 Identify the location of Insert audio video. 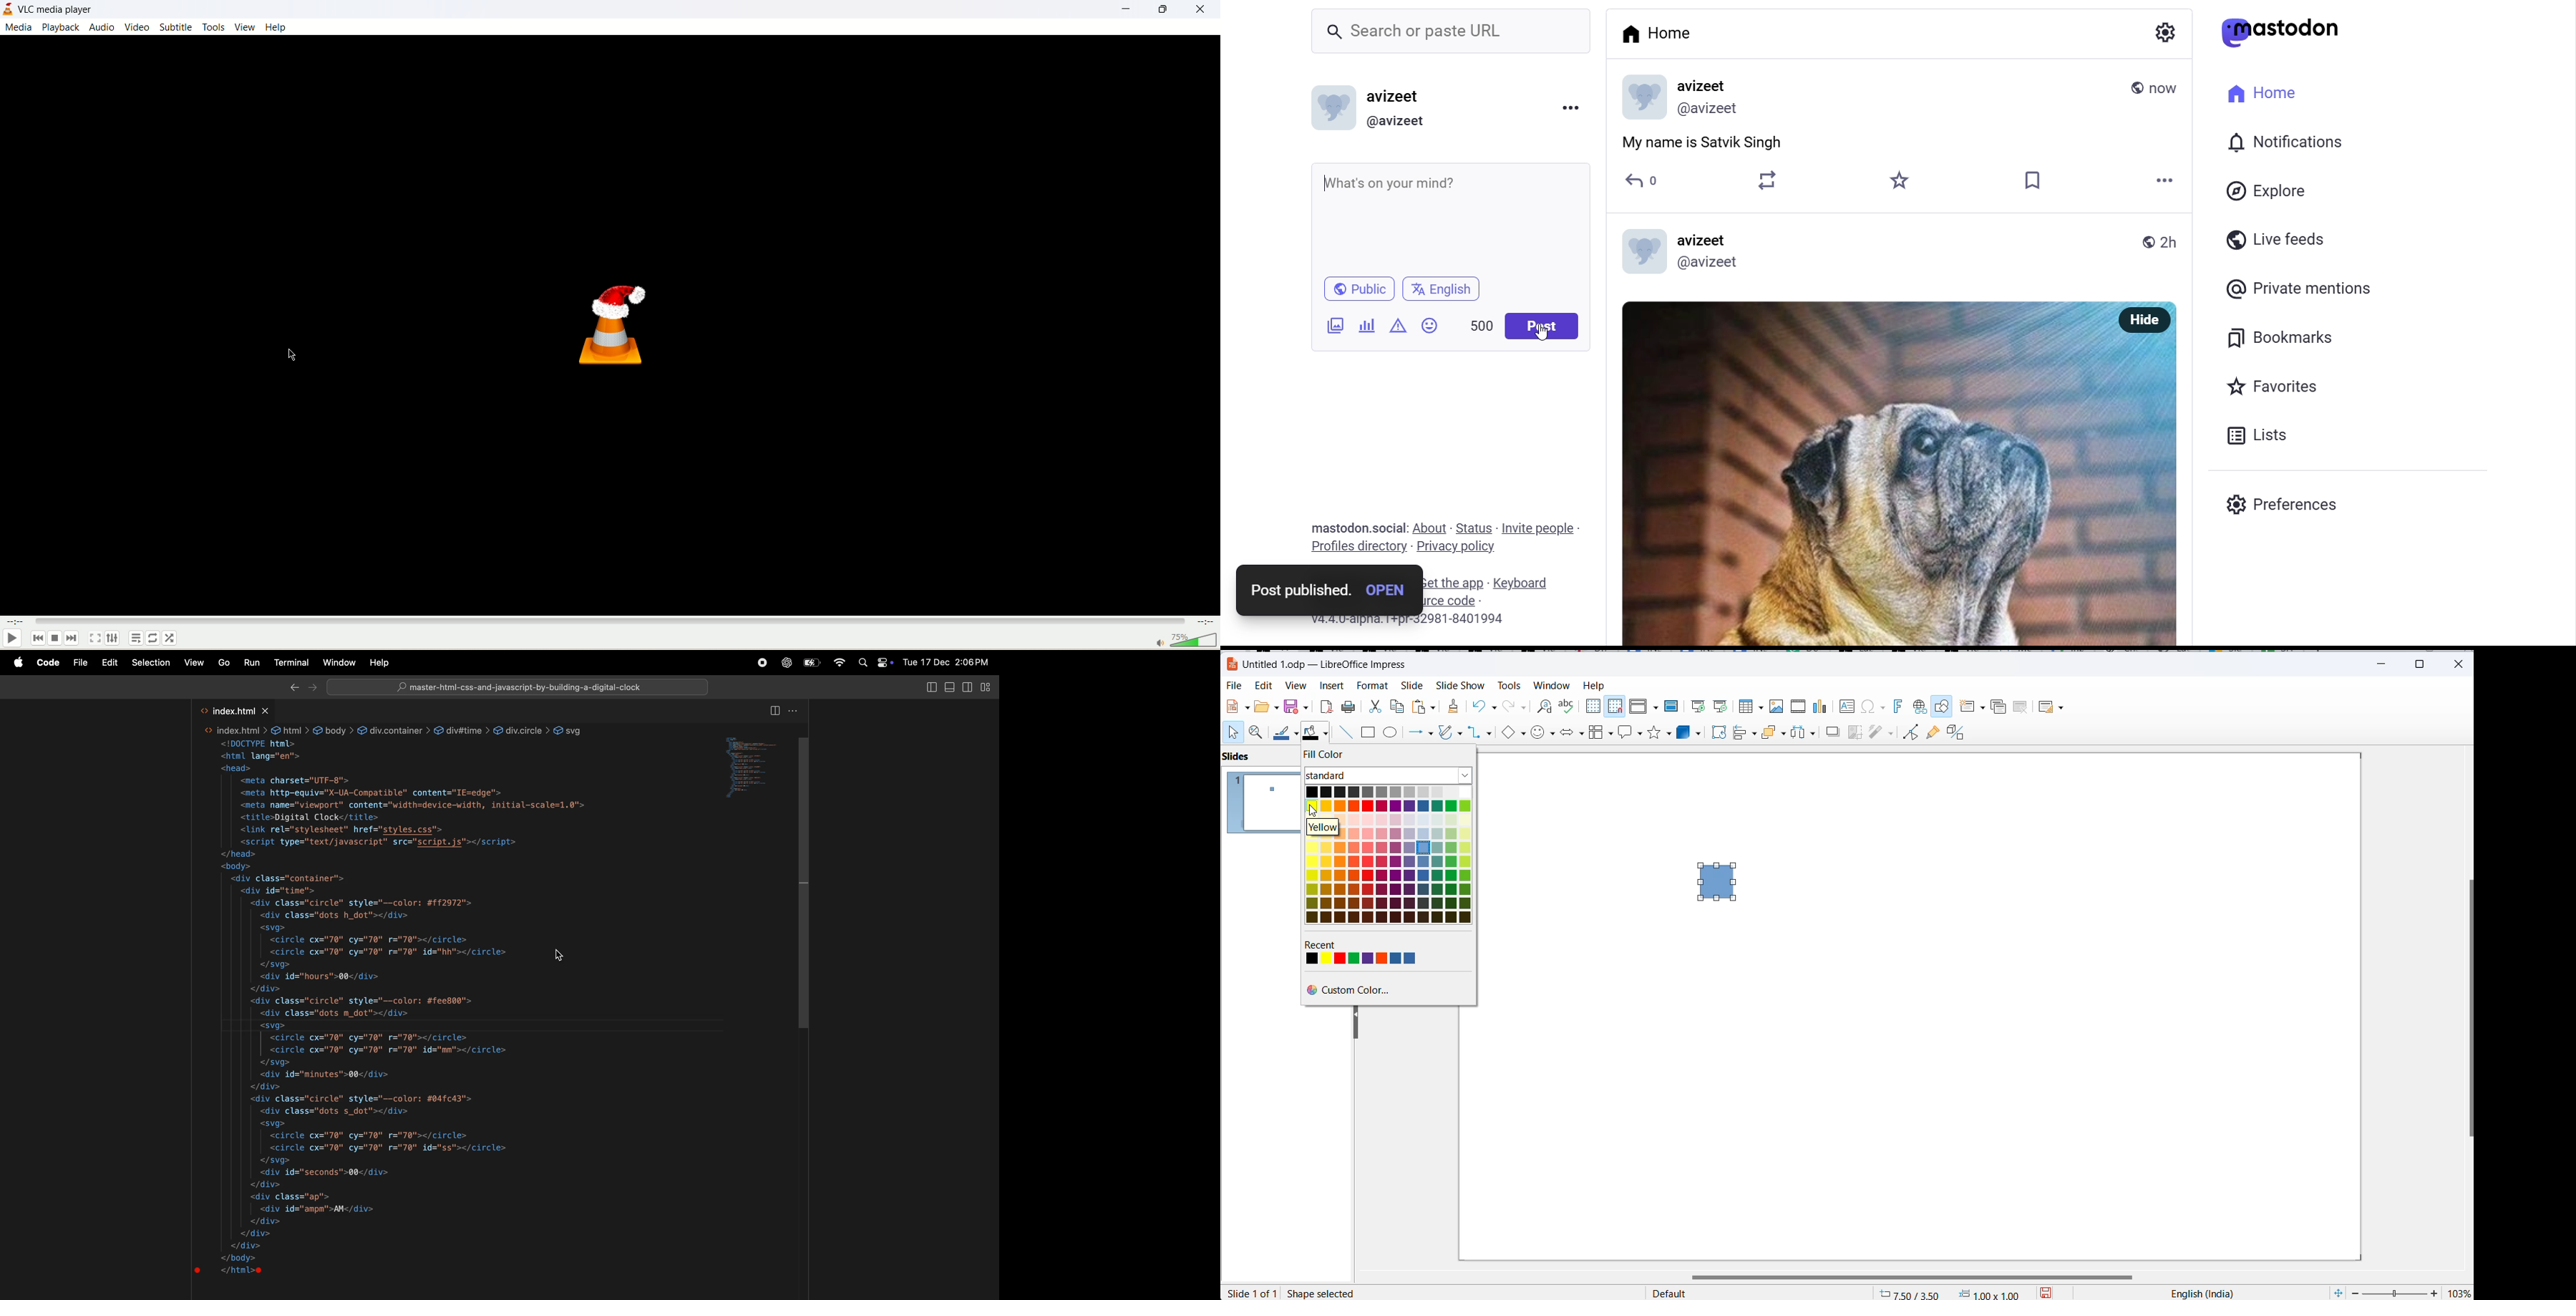
(1799, 707).